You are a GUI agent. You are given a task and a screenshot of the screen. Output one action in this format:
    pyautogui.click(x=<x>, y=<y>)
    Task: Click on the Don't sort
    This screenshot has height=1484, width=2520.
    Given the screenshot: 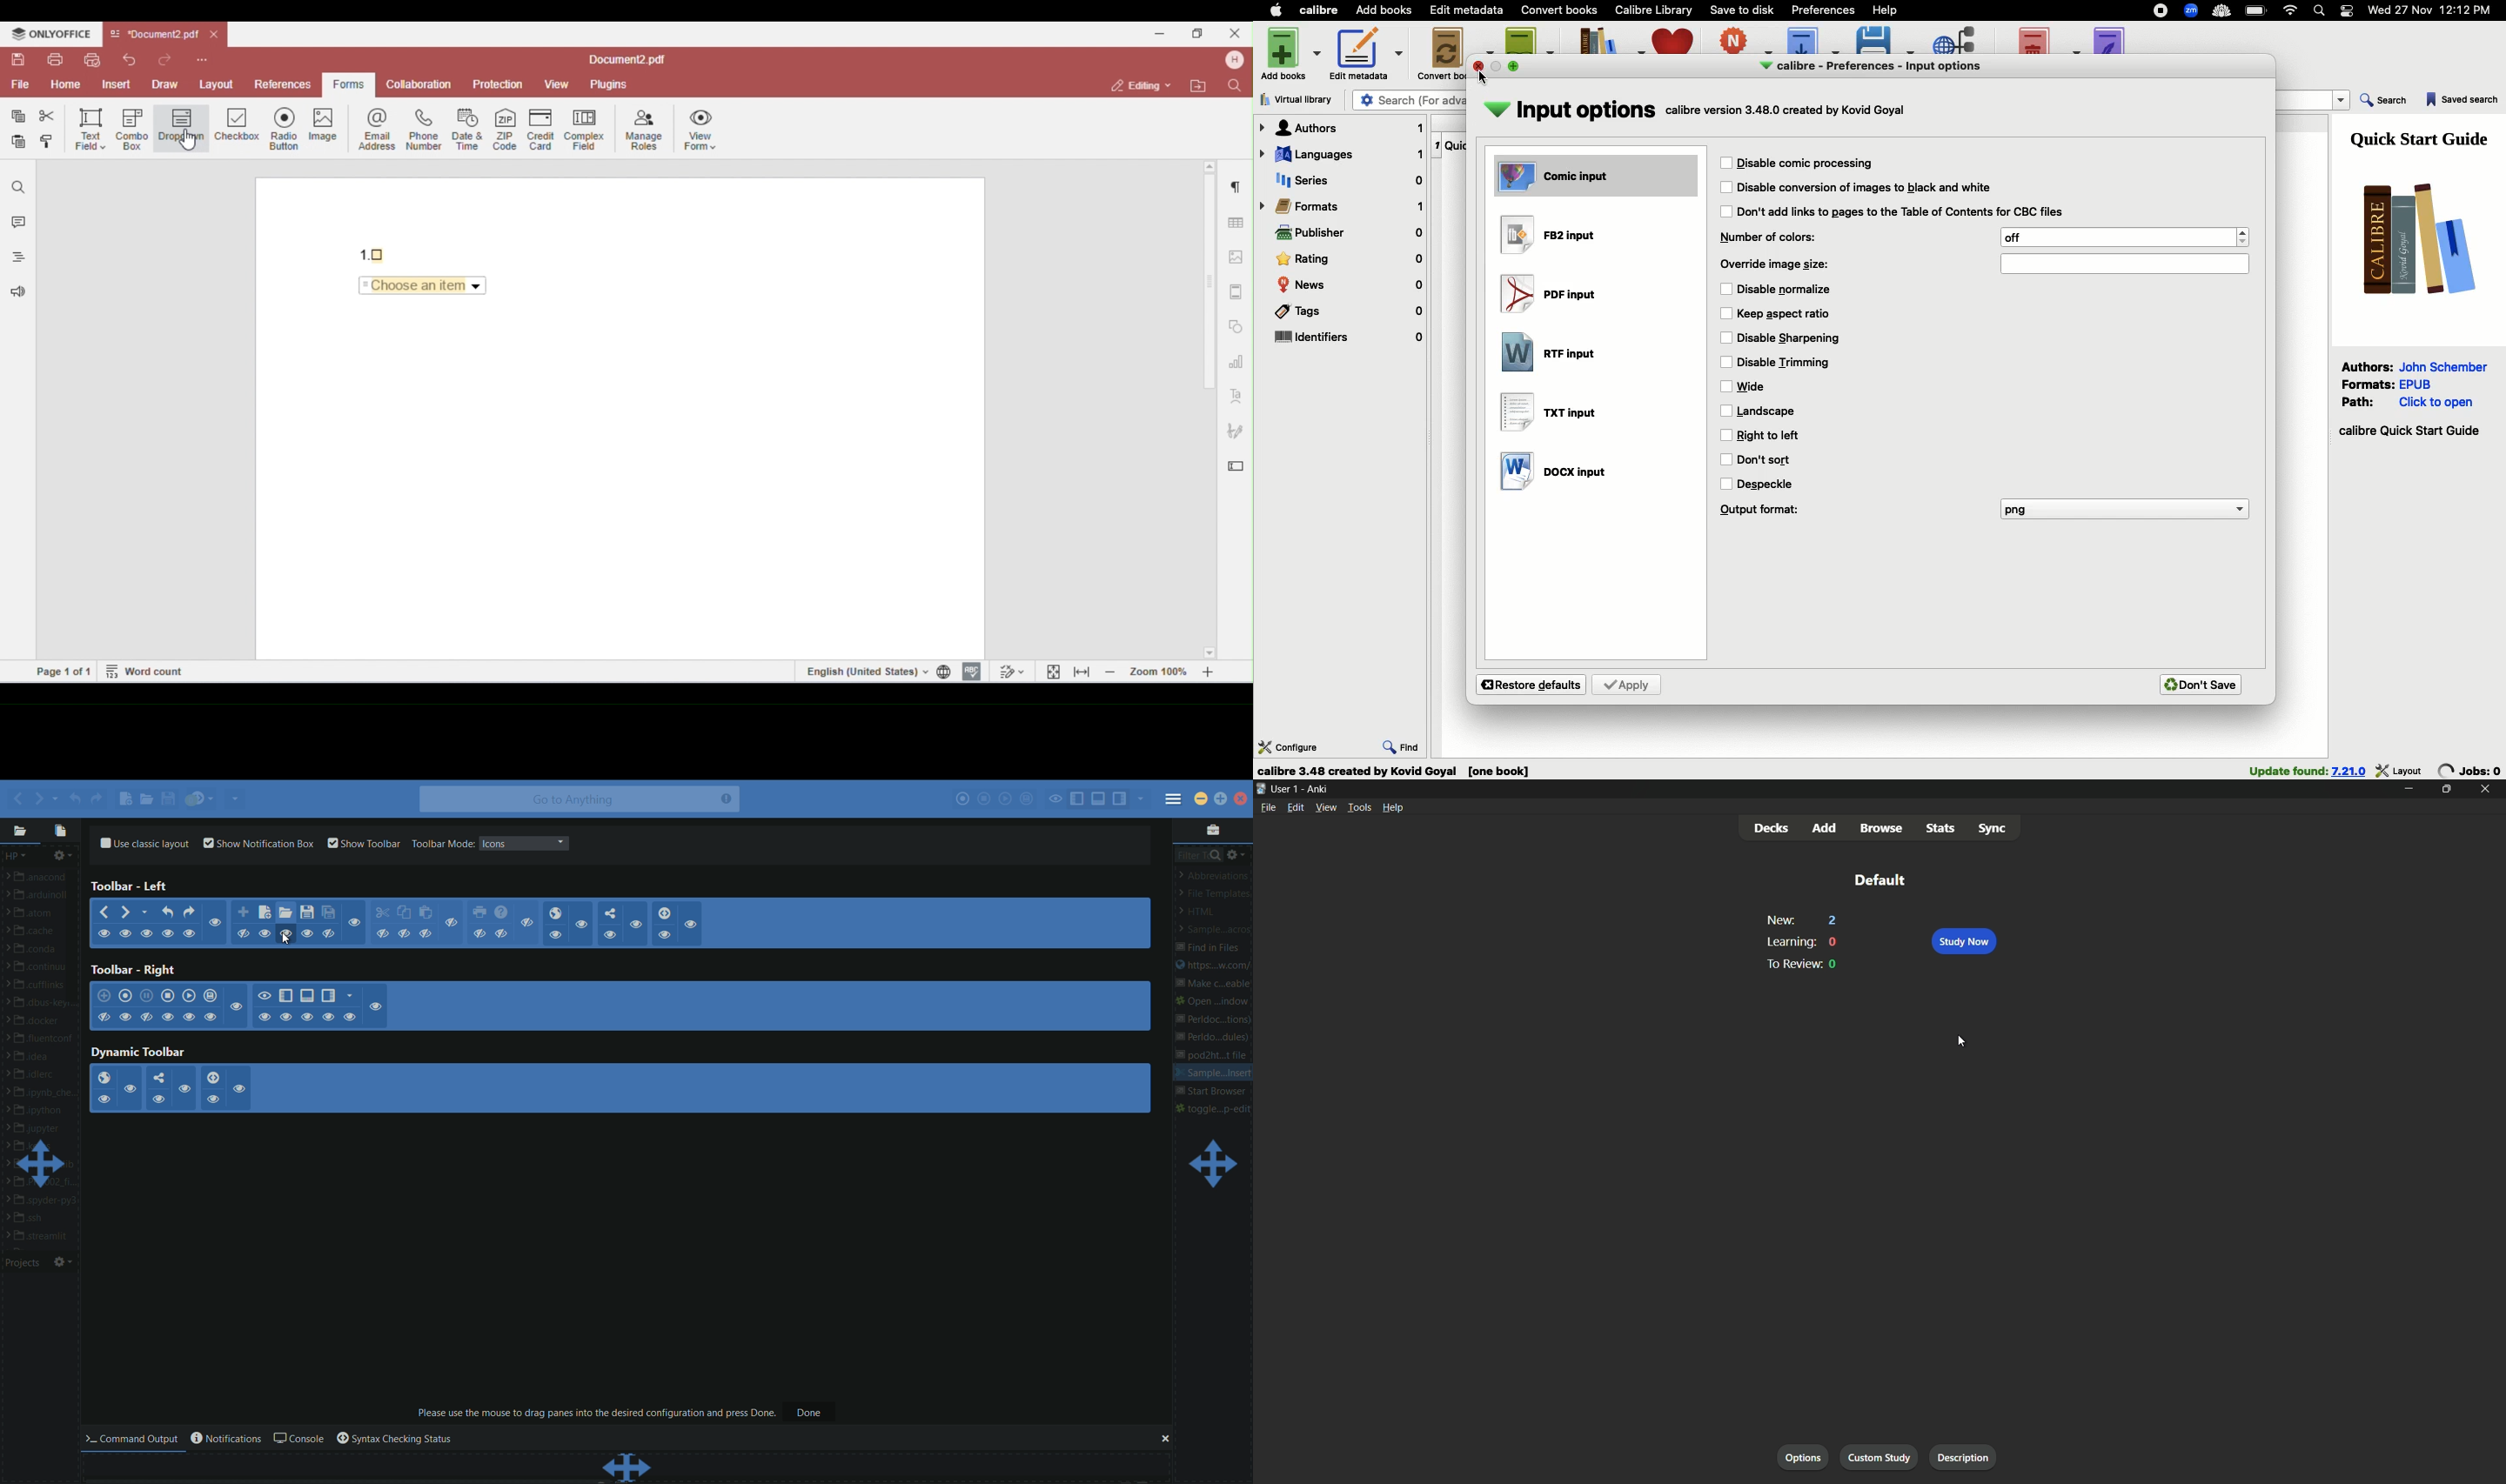 What is the action you would take?
    pyautogui.click(x=1769, y=459)
    